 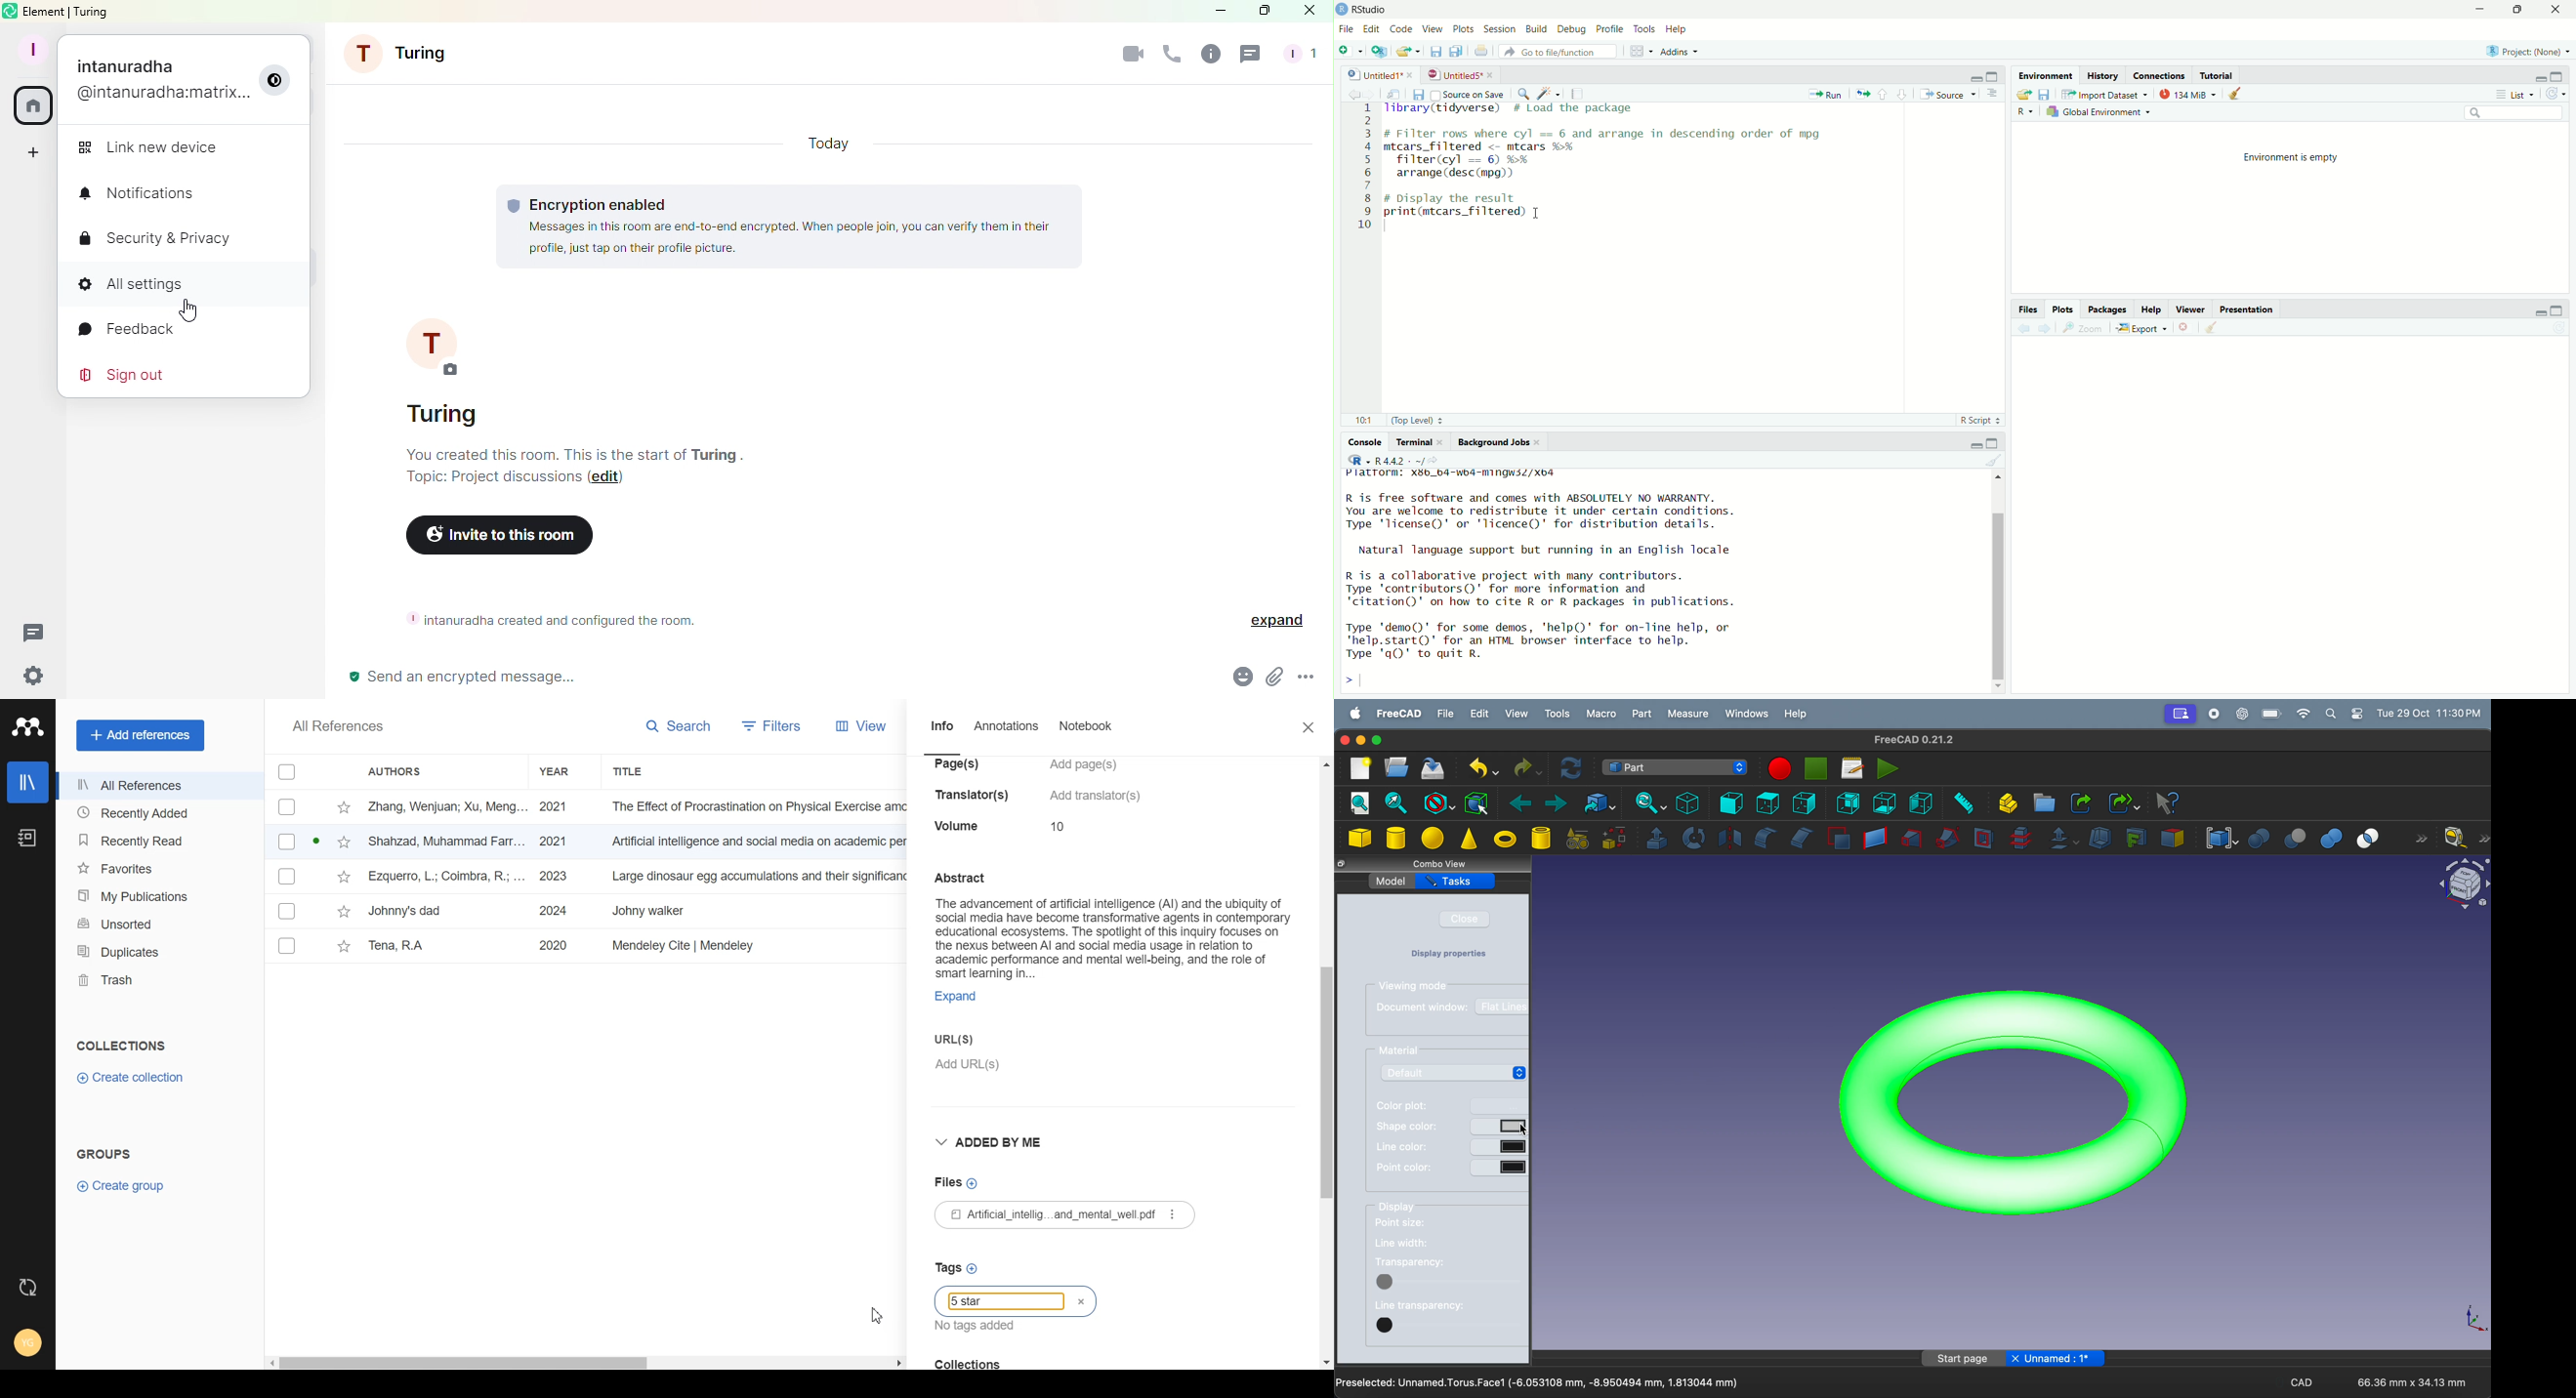 What do you see at coordinates (1262, 12) in the screenshot?
I see `Maximize` at bounding box center [1262, 12].